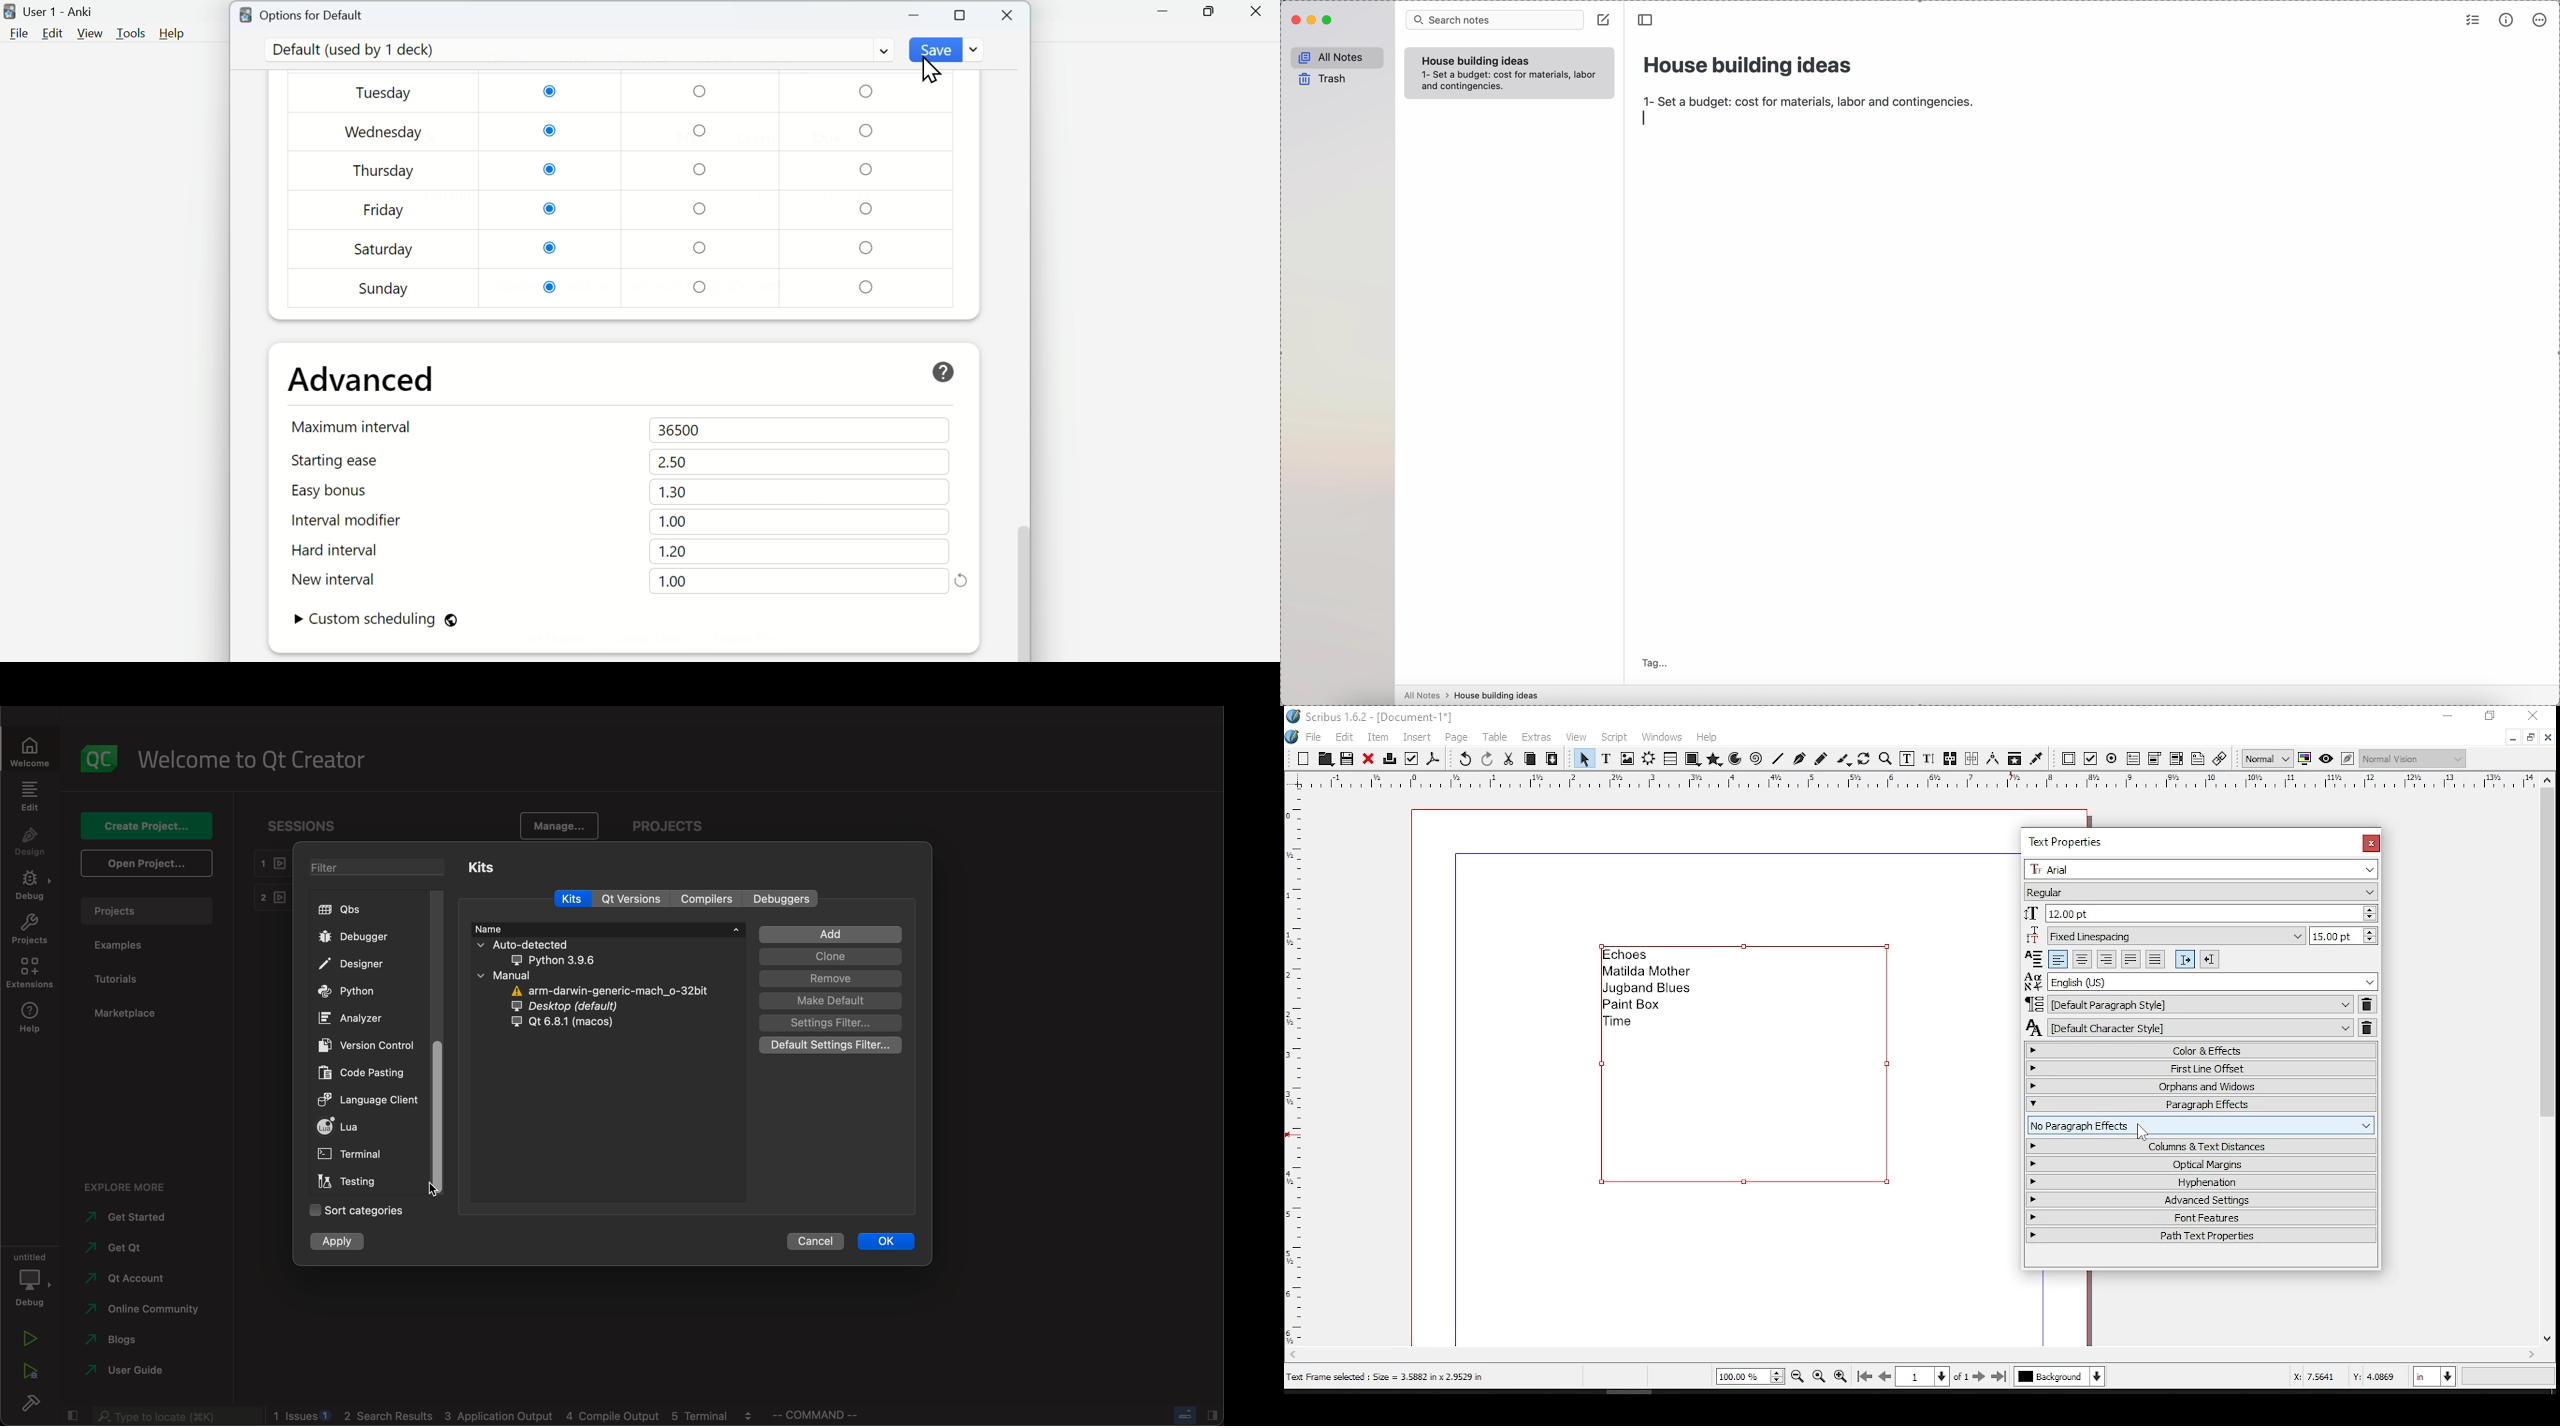 The width and height of the screenshot is (2576, 1428). Describe the element at coordinates (352, 580) in the screenshot. I see `New interval` at that location.